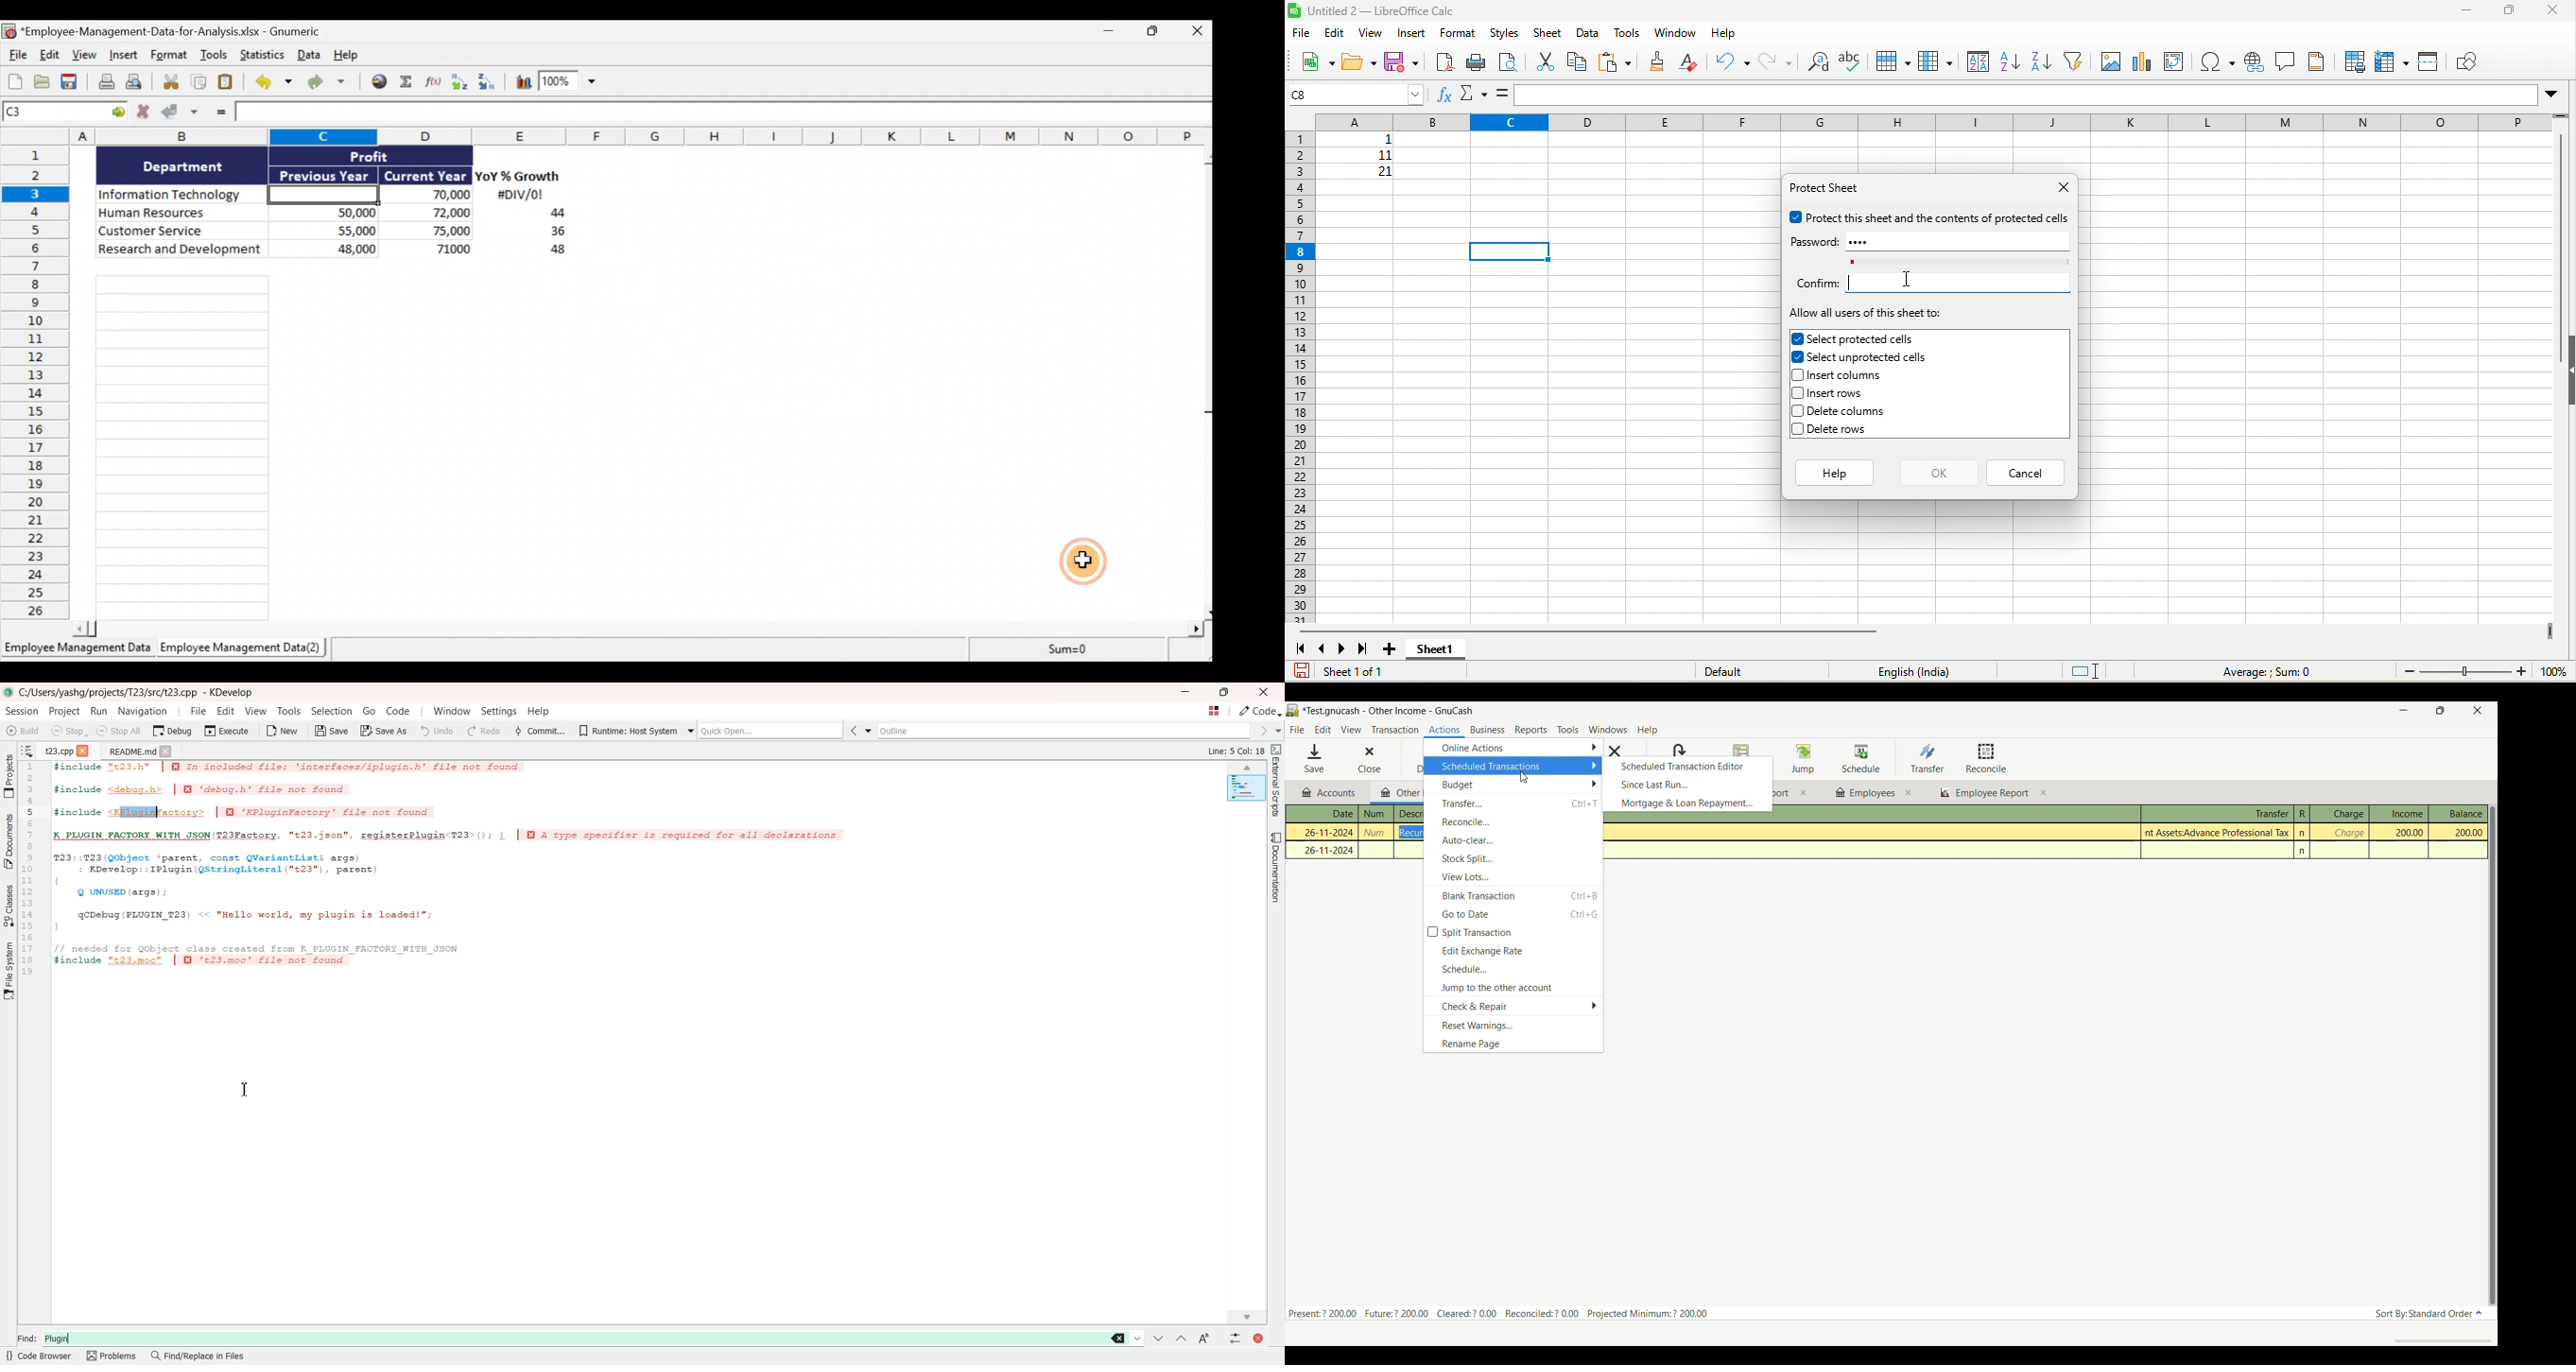  Describe the element at coordinates (331, 251) in the screenshot. I see `48,000` at that location.